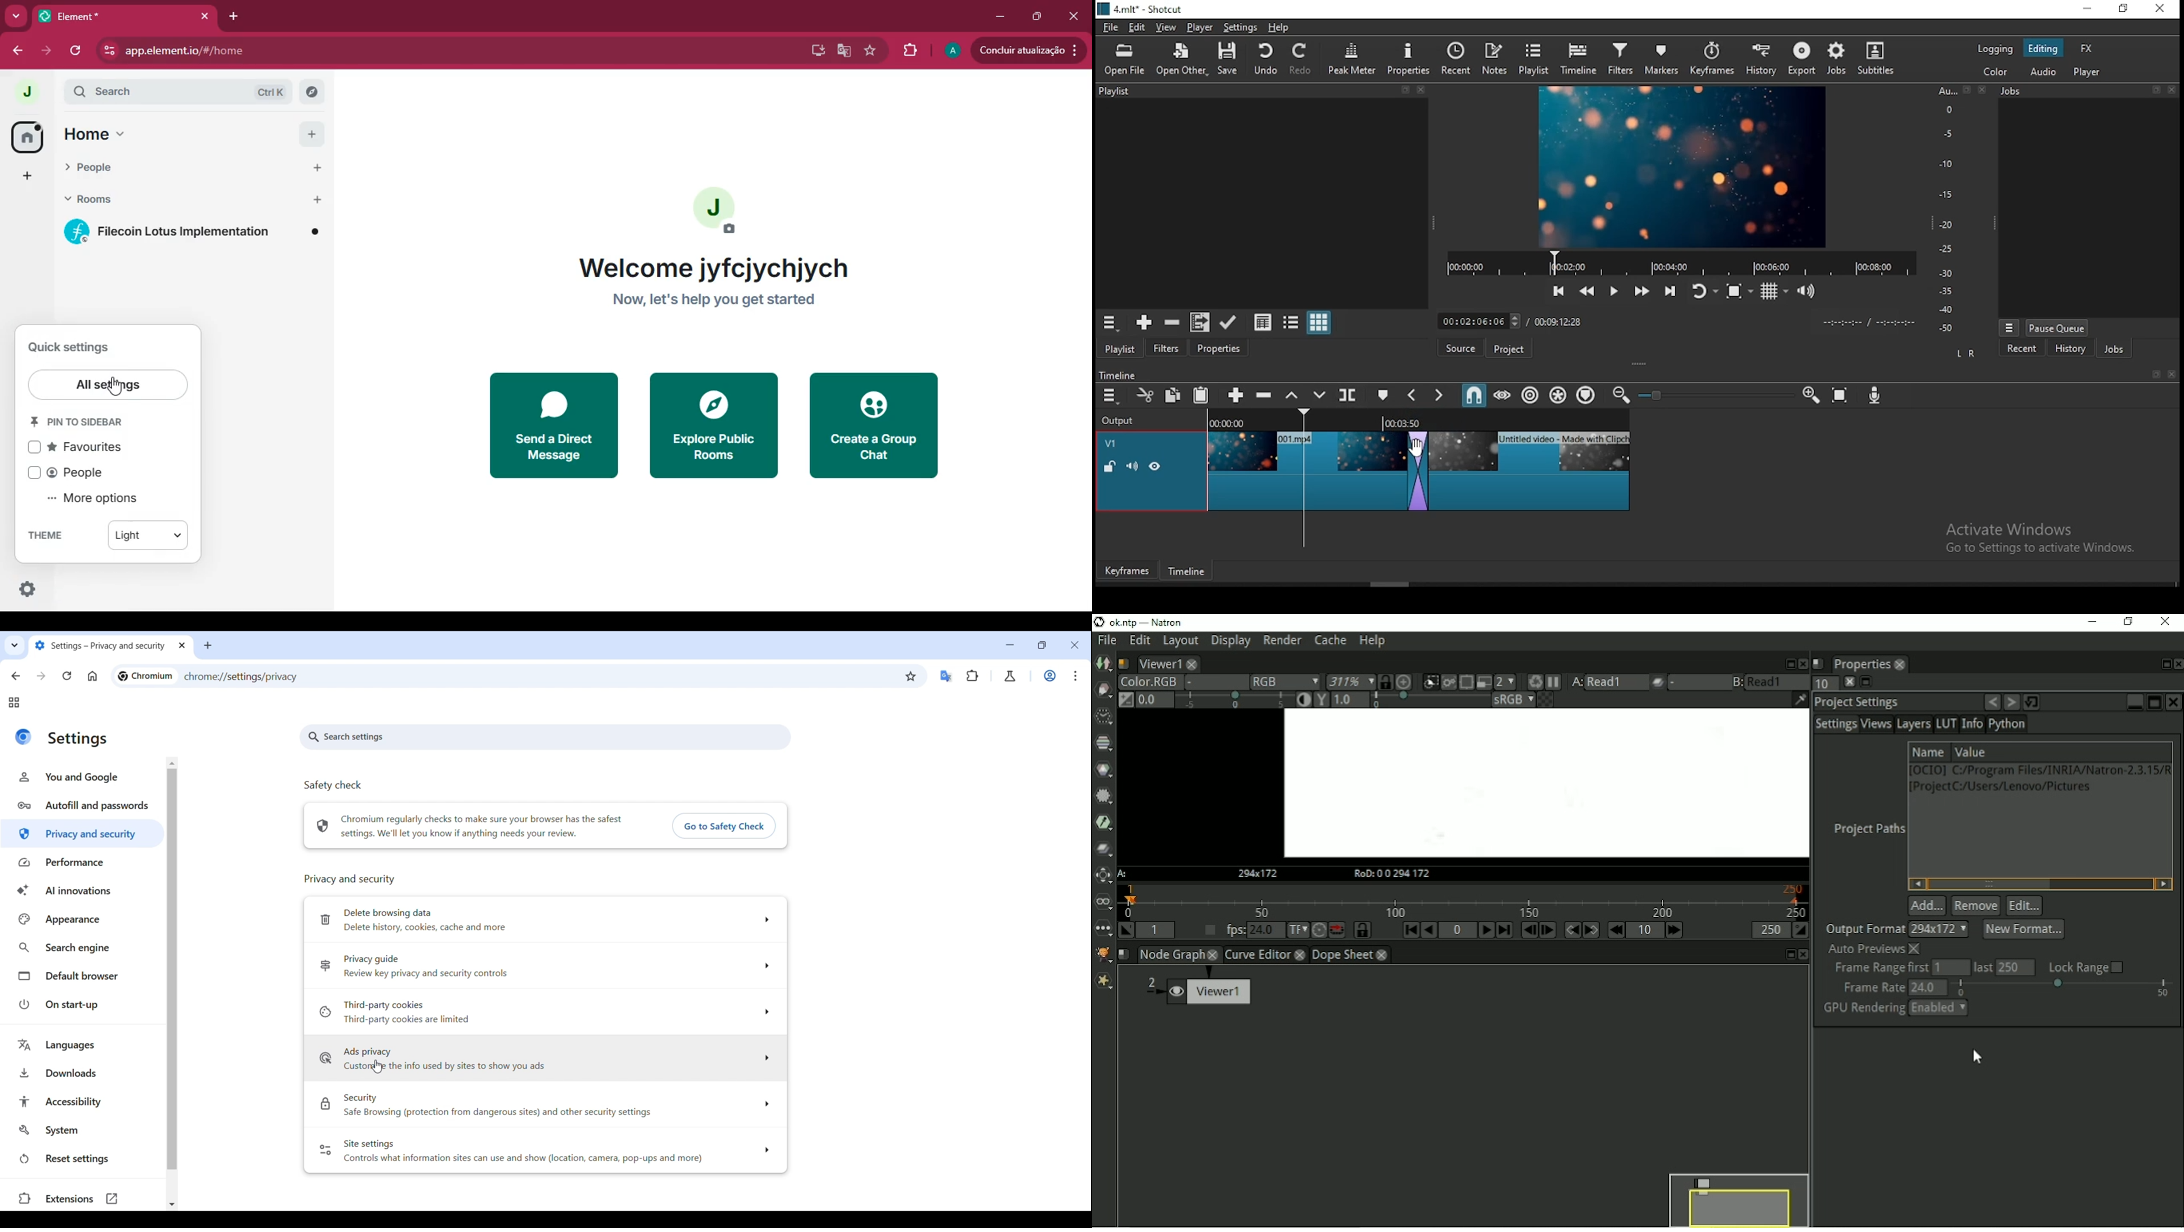 The width and height of the screenshot is (2184, 1232). Describe the element at coordinates (1972, 751) in the screenshot. I see `Value` at that location.